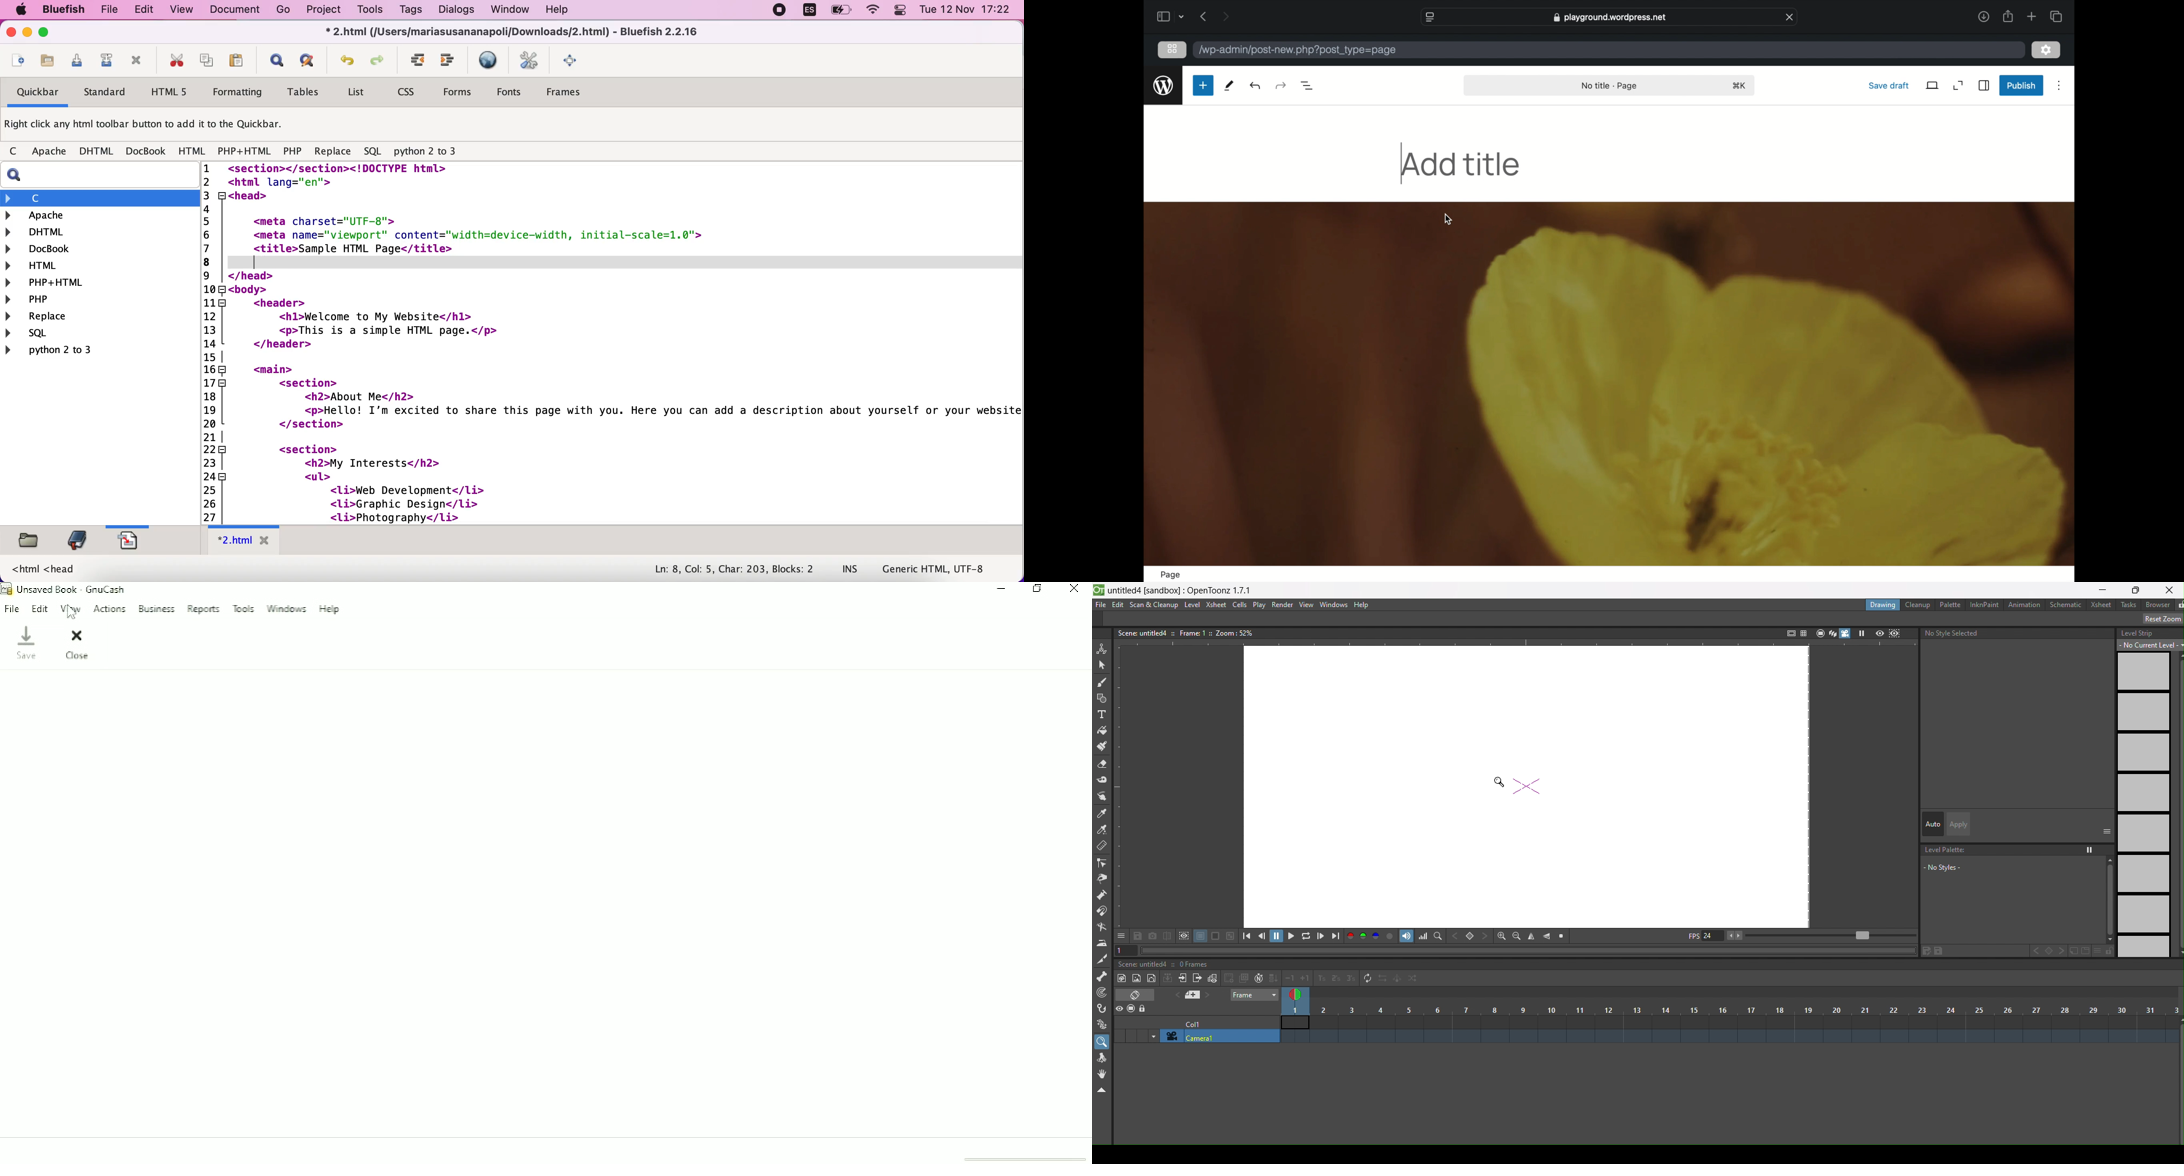 The image size is (2184, 1176). I want to click on cursor, so click(73, 611).